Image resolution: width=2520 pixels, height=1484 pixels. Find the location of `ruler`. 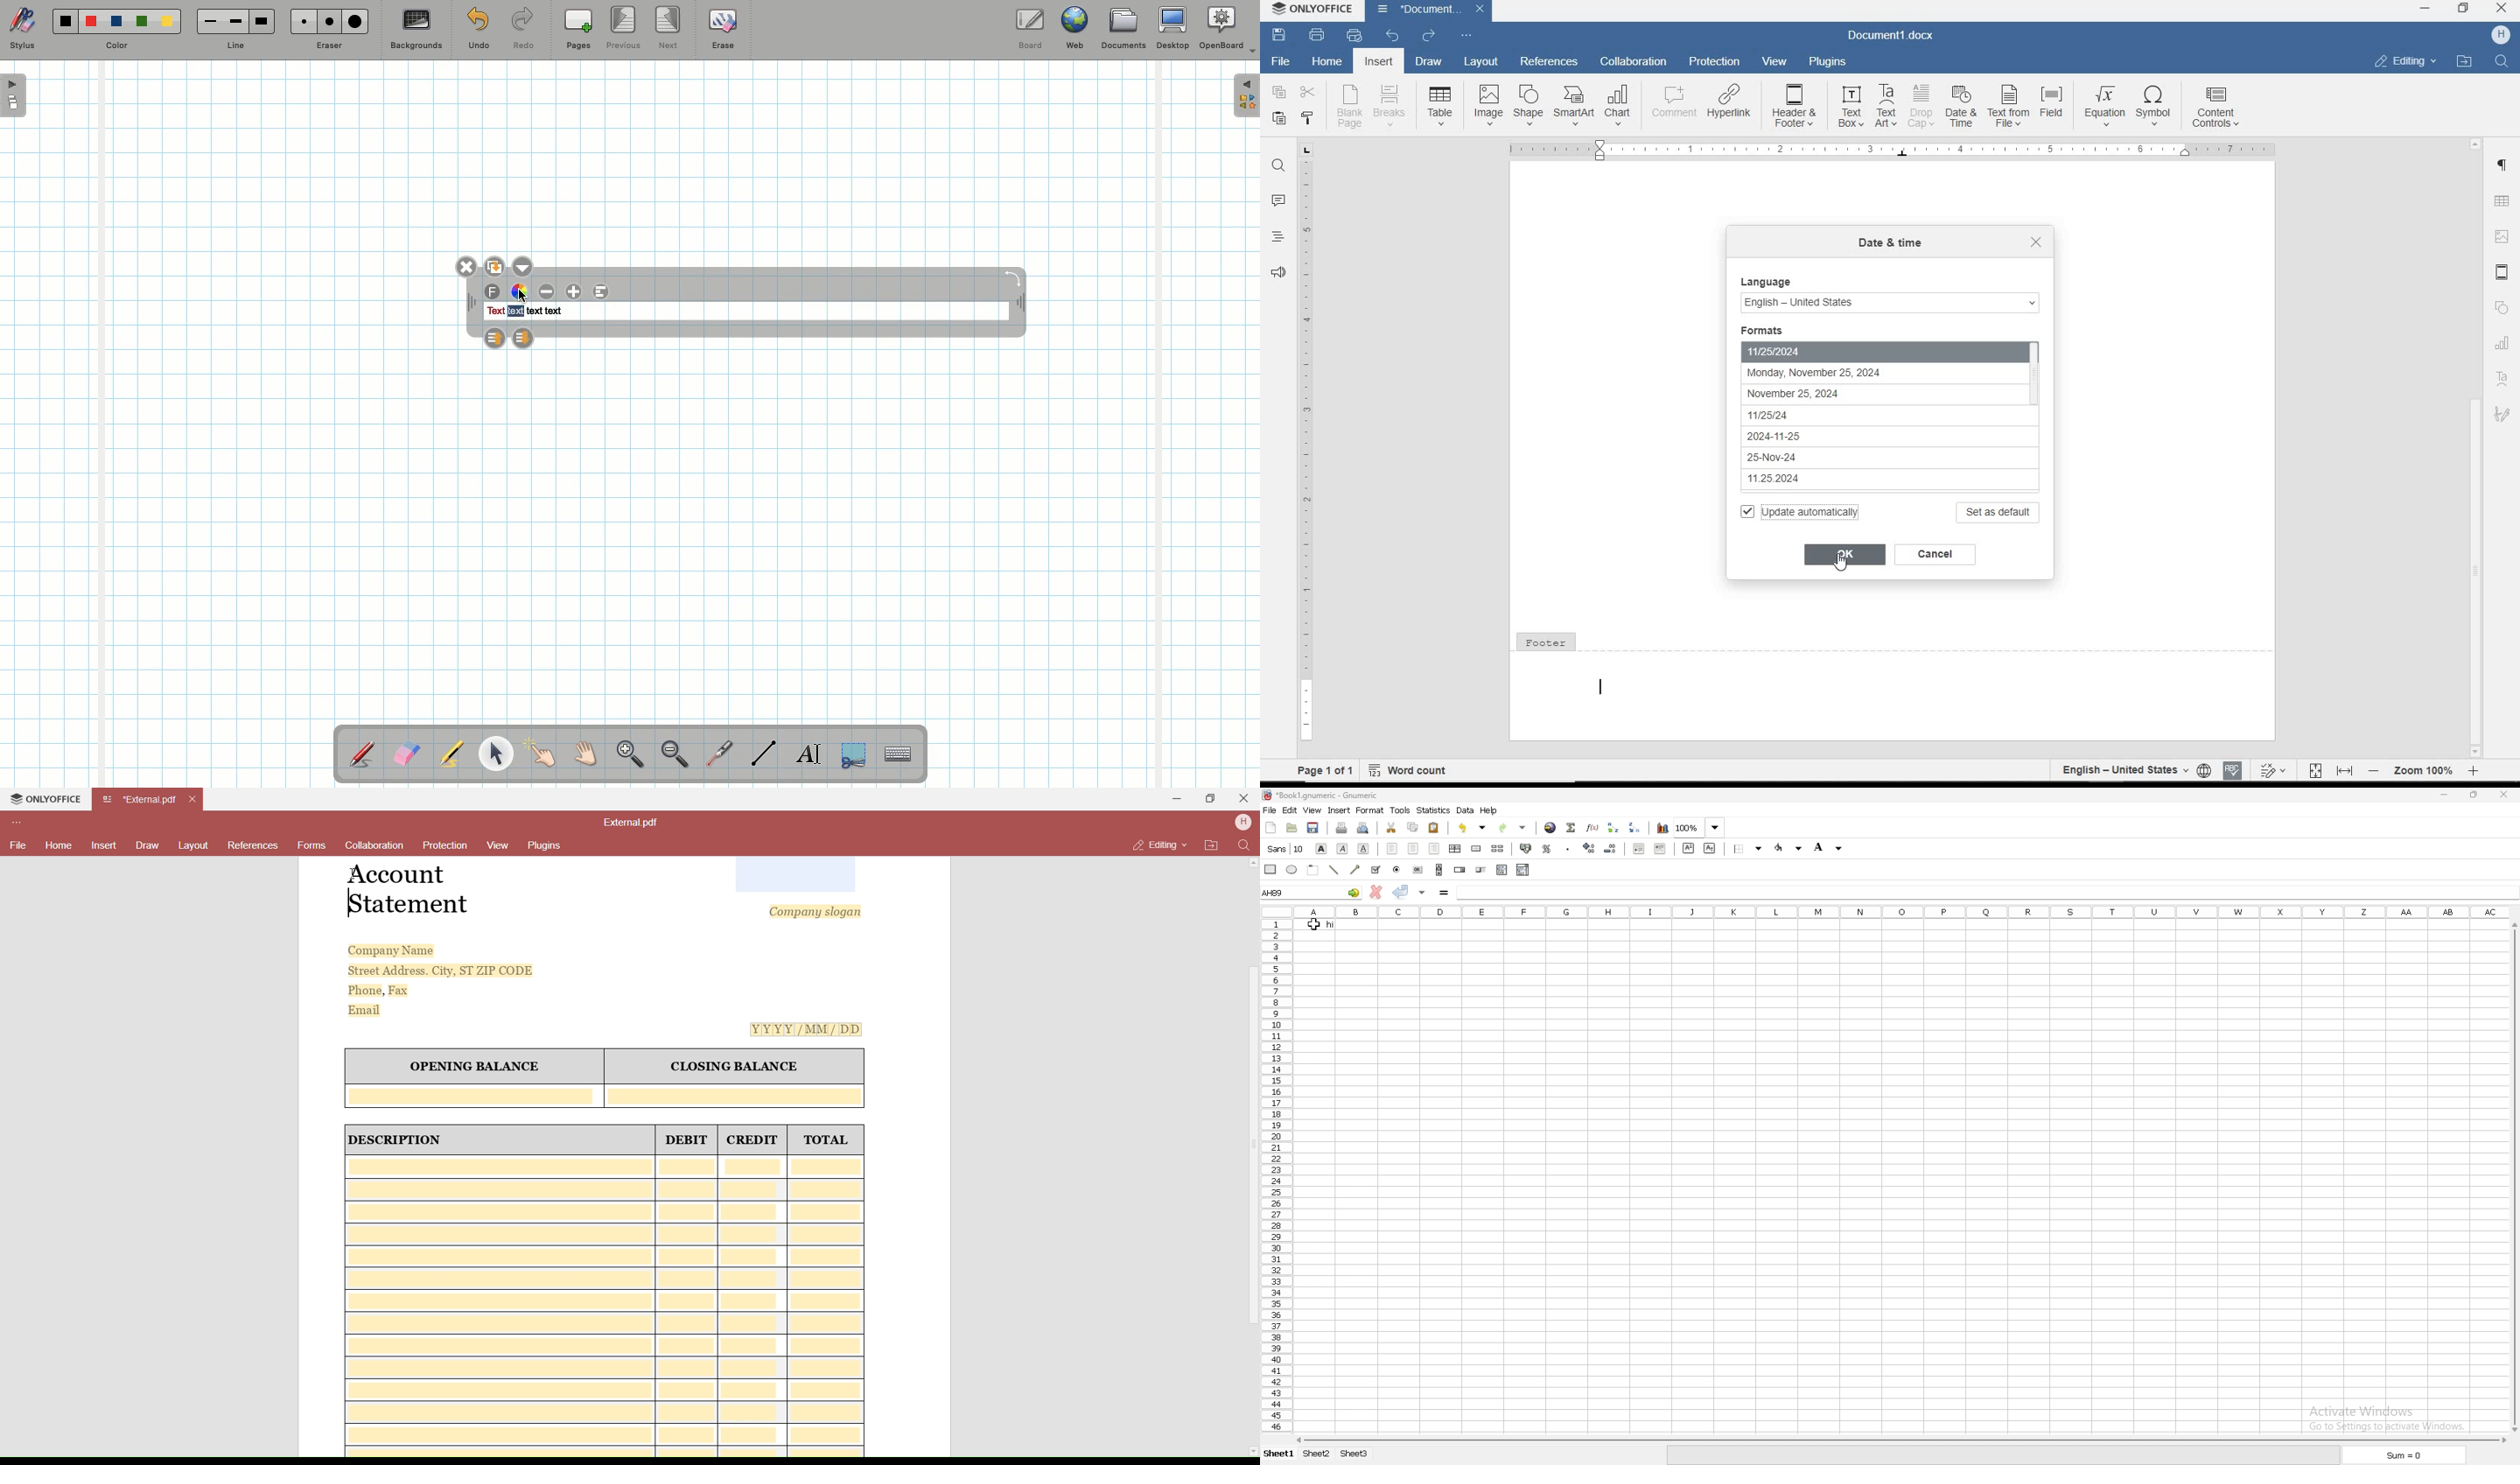

ruler is located at coordinates (1304, 443).